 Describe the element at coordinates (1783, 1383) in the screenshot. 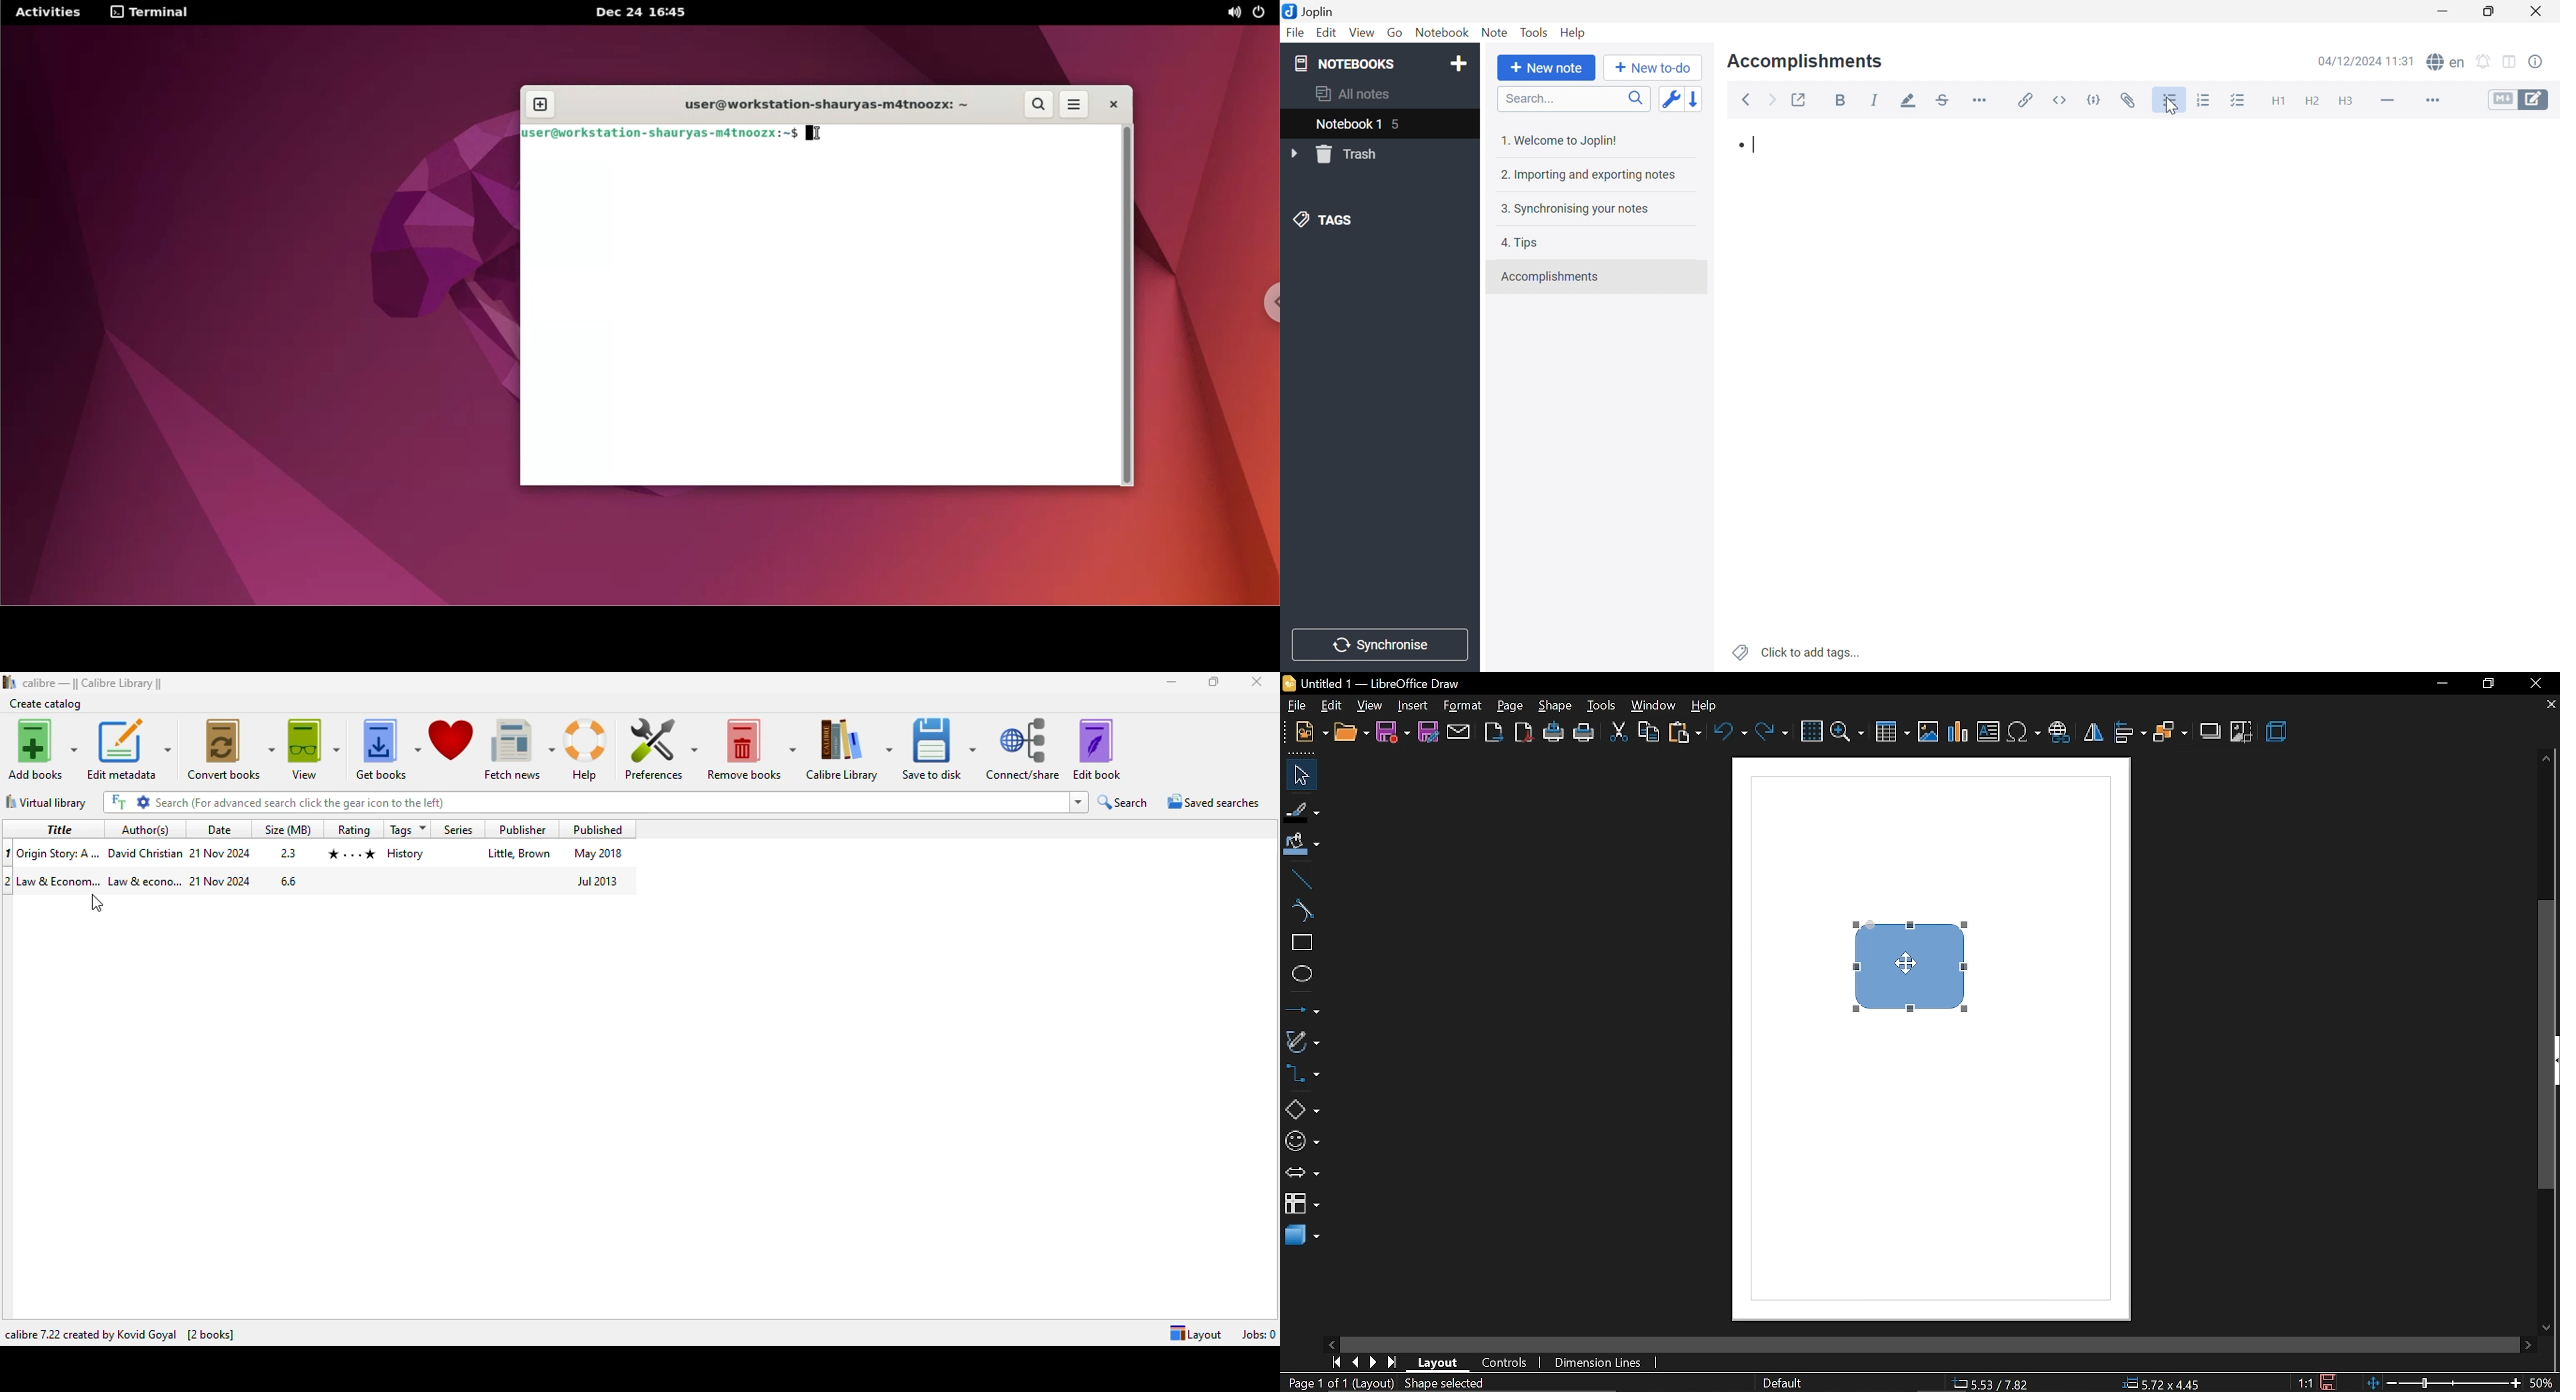

I see `page style` at that location.